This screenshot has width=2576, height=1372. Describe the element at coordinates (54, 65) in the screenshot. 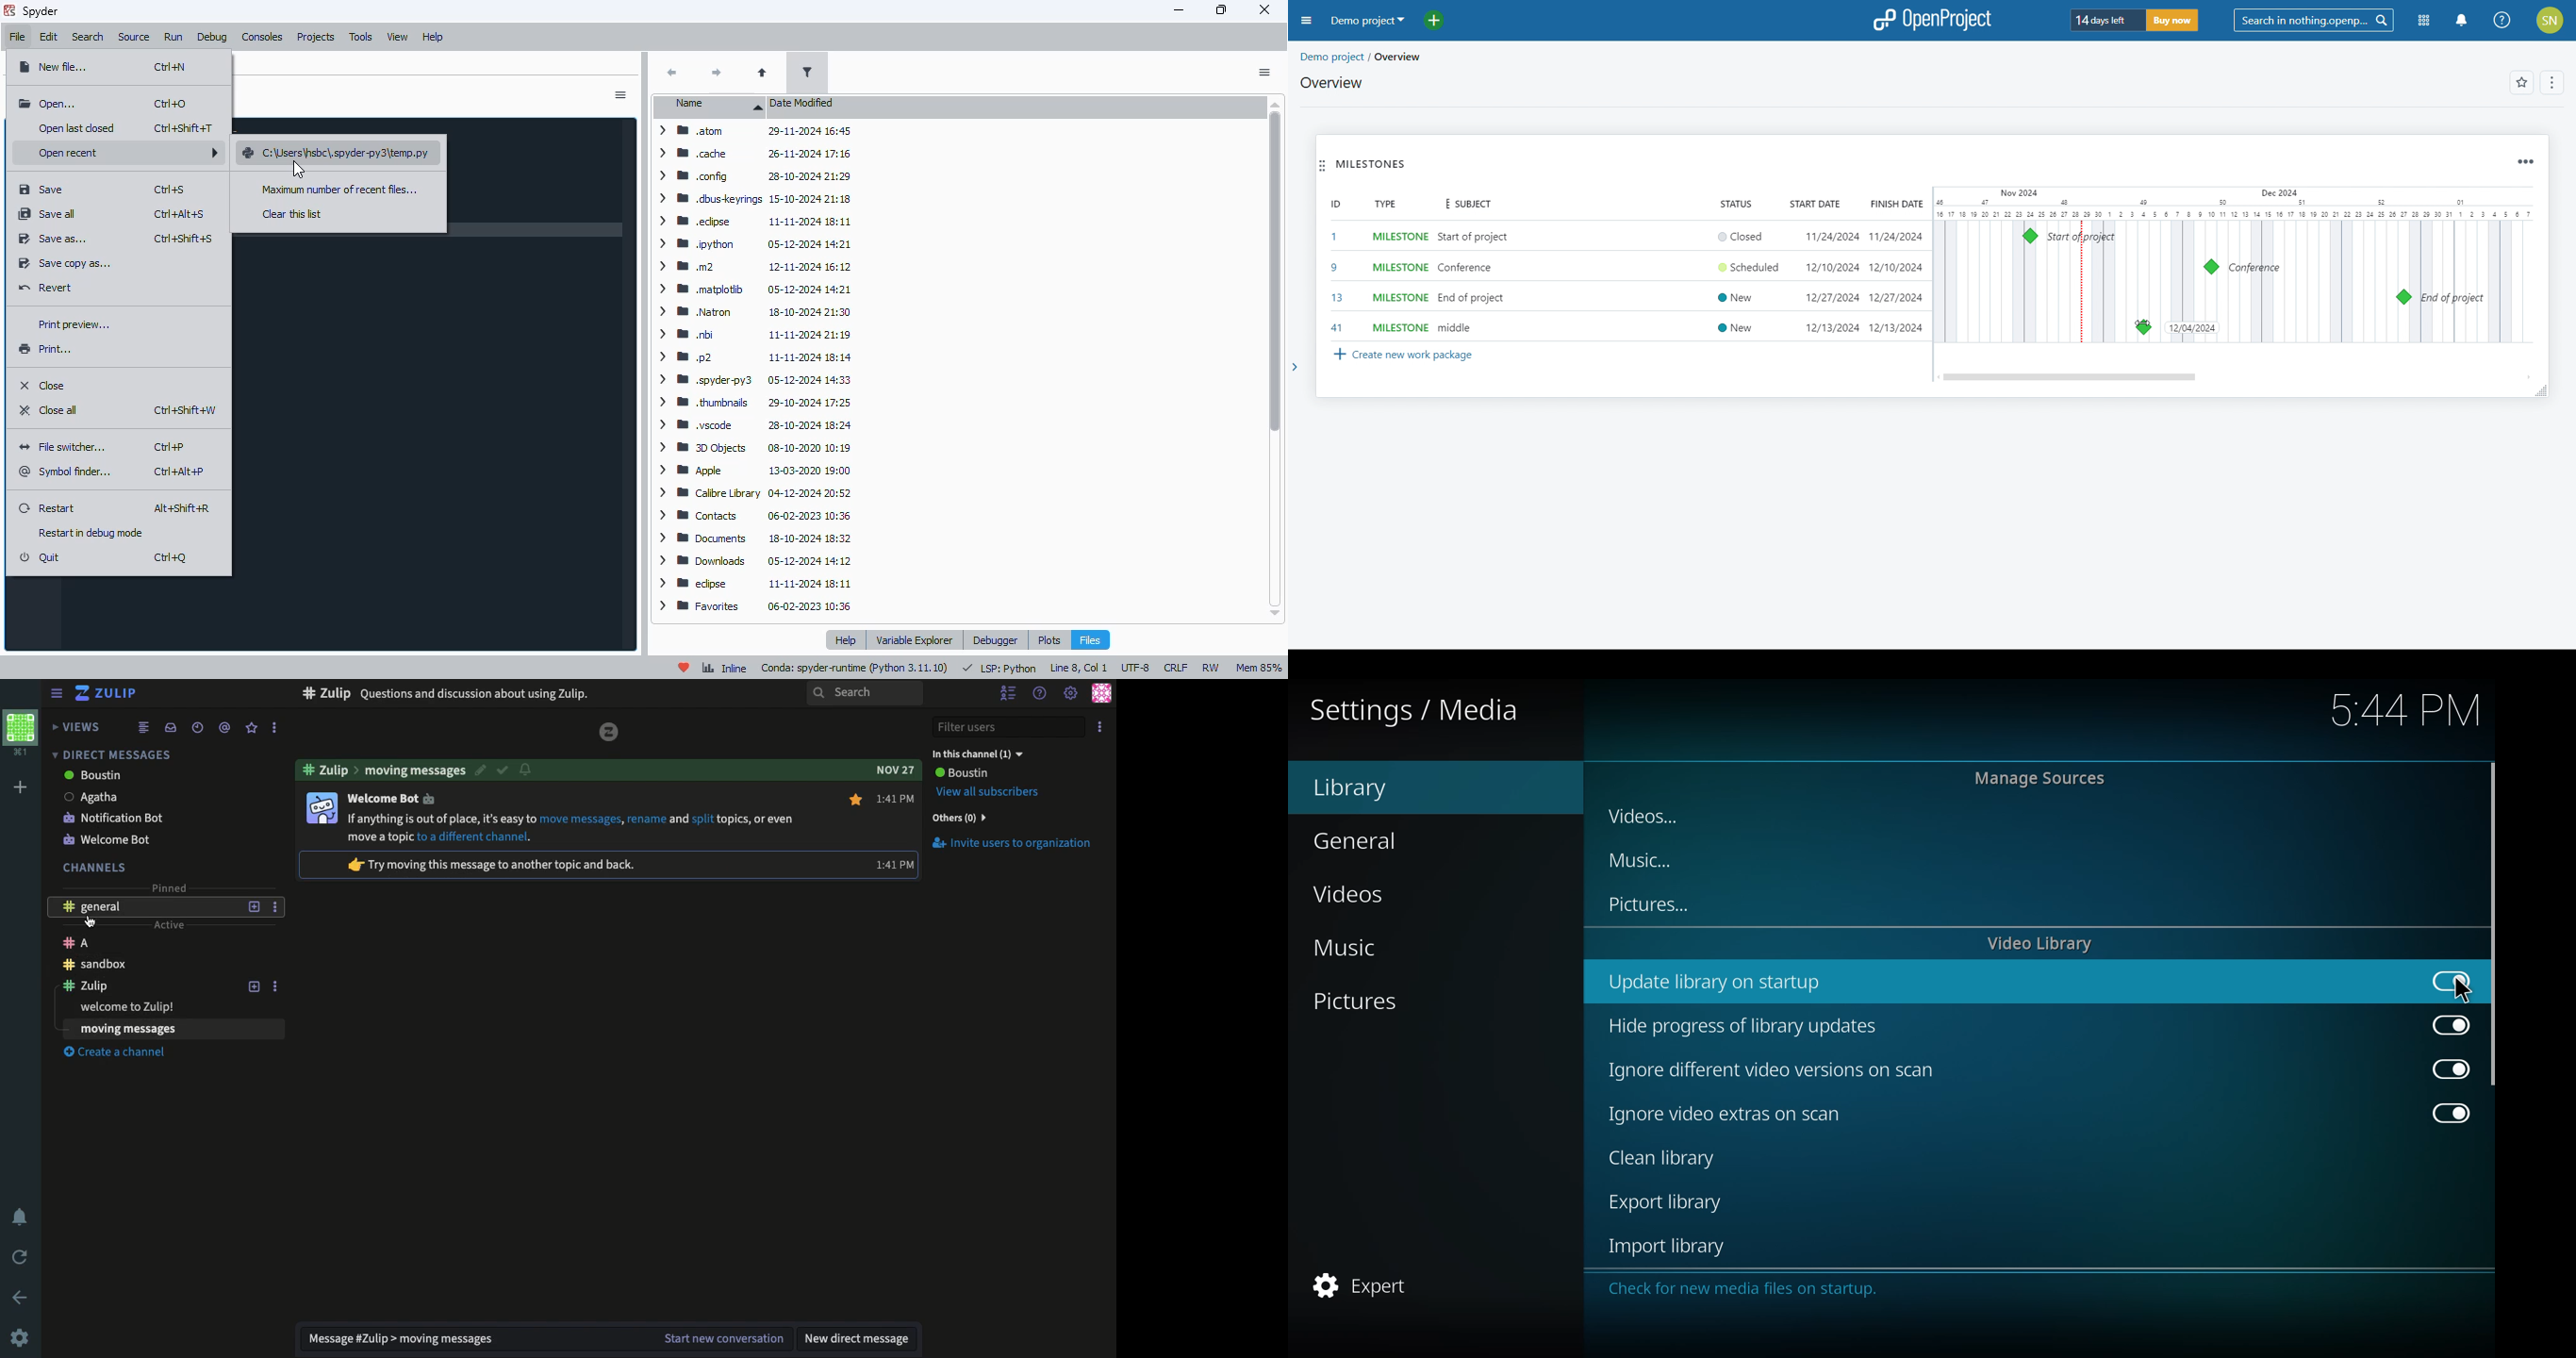

I see `new file` at that location.